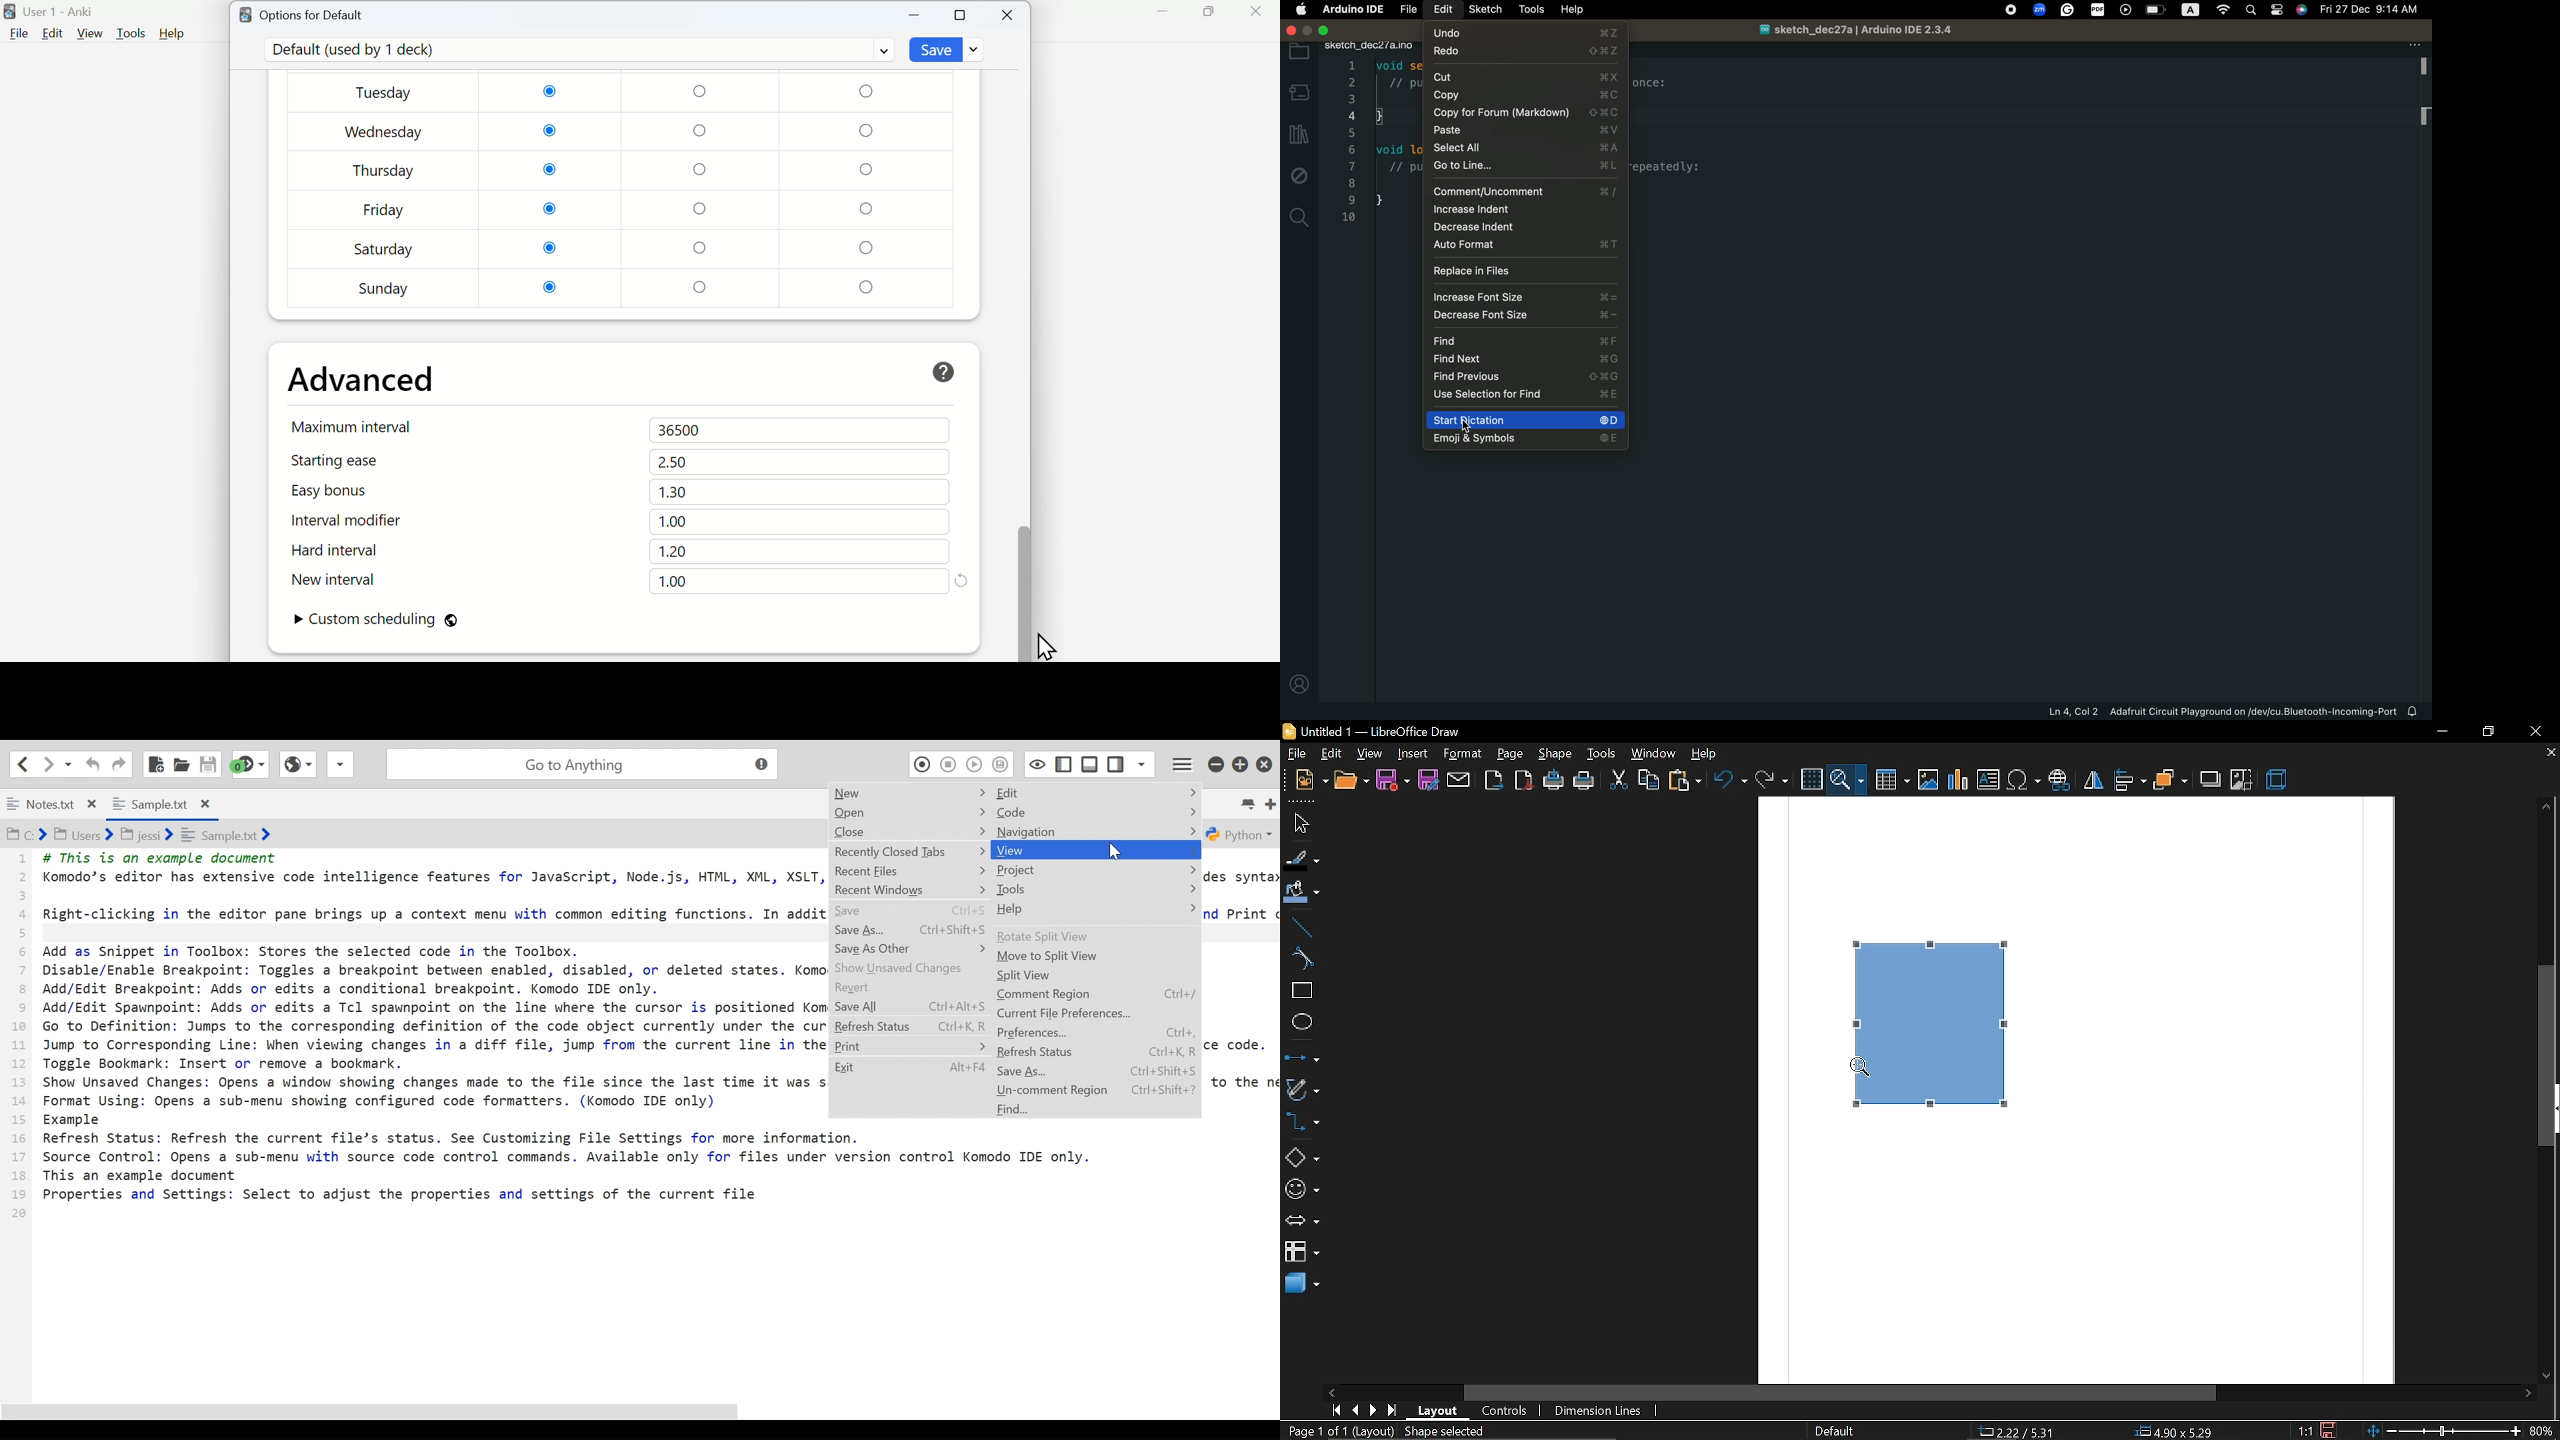 The image size is (2576, 1456). What do you see at coordinates (909, 872) in the screenshot?
I see `Recent Files` at bounding box center [909, 872].